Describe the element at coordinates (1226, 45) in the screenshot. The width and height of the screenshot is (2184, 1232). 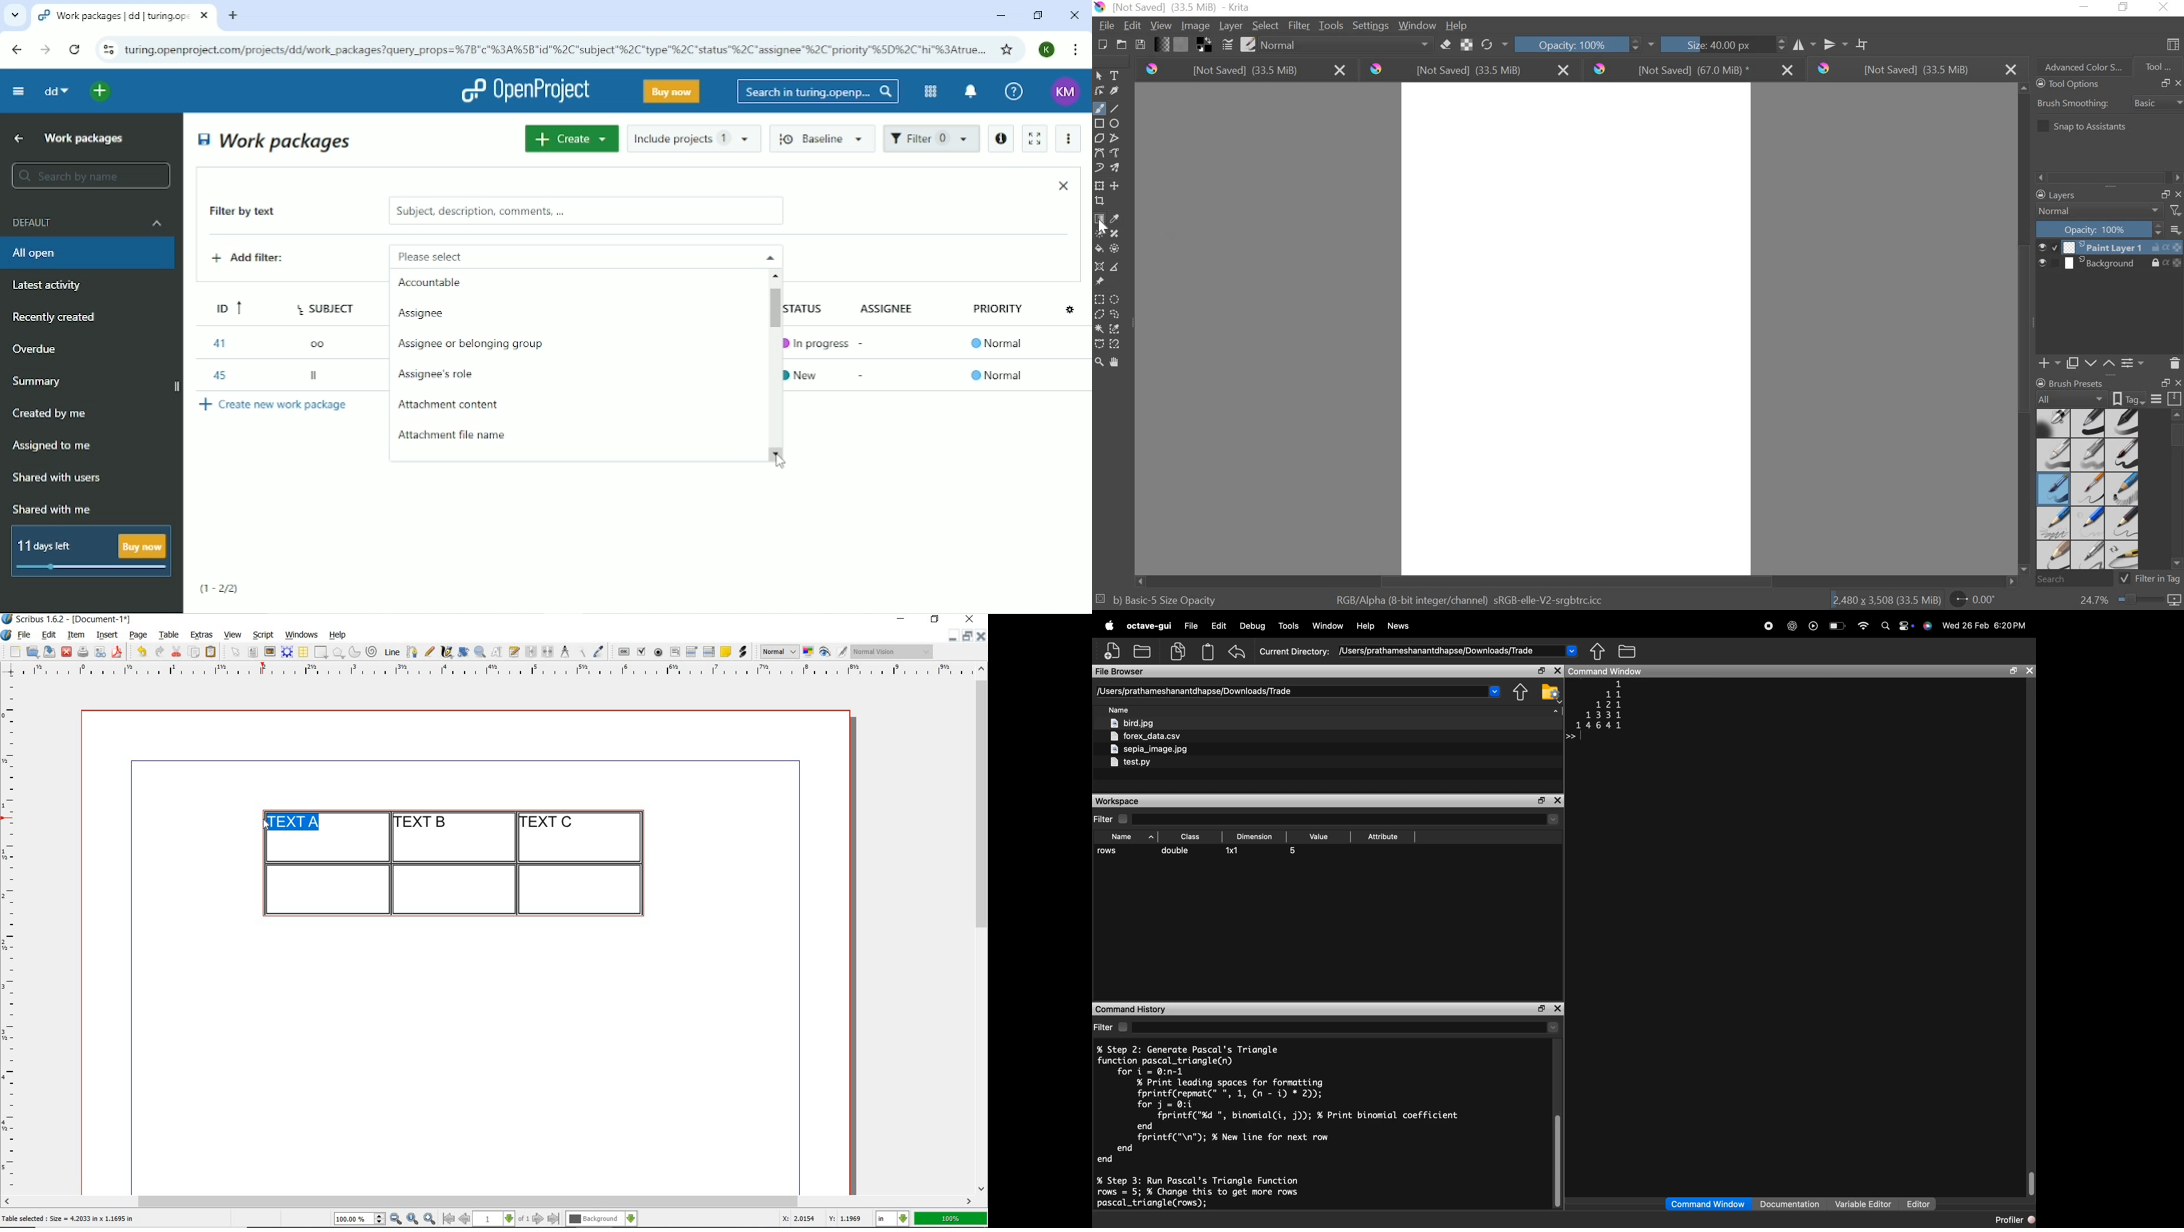
I see `EDIT BRUSH SETTINGS` at that location.